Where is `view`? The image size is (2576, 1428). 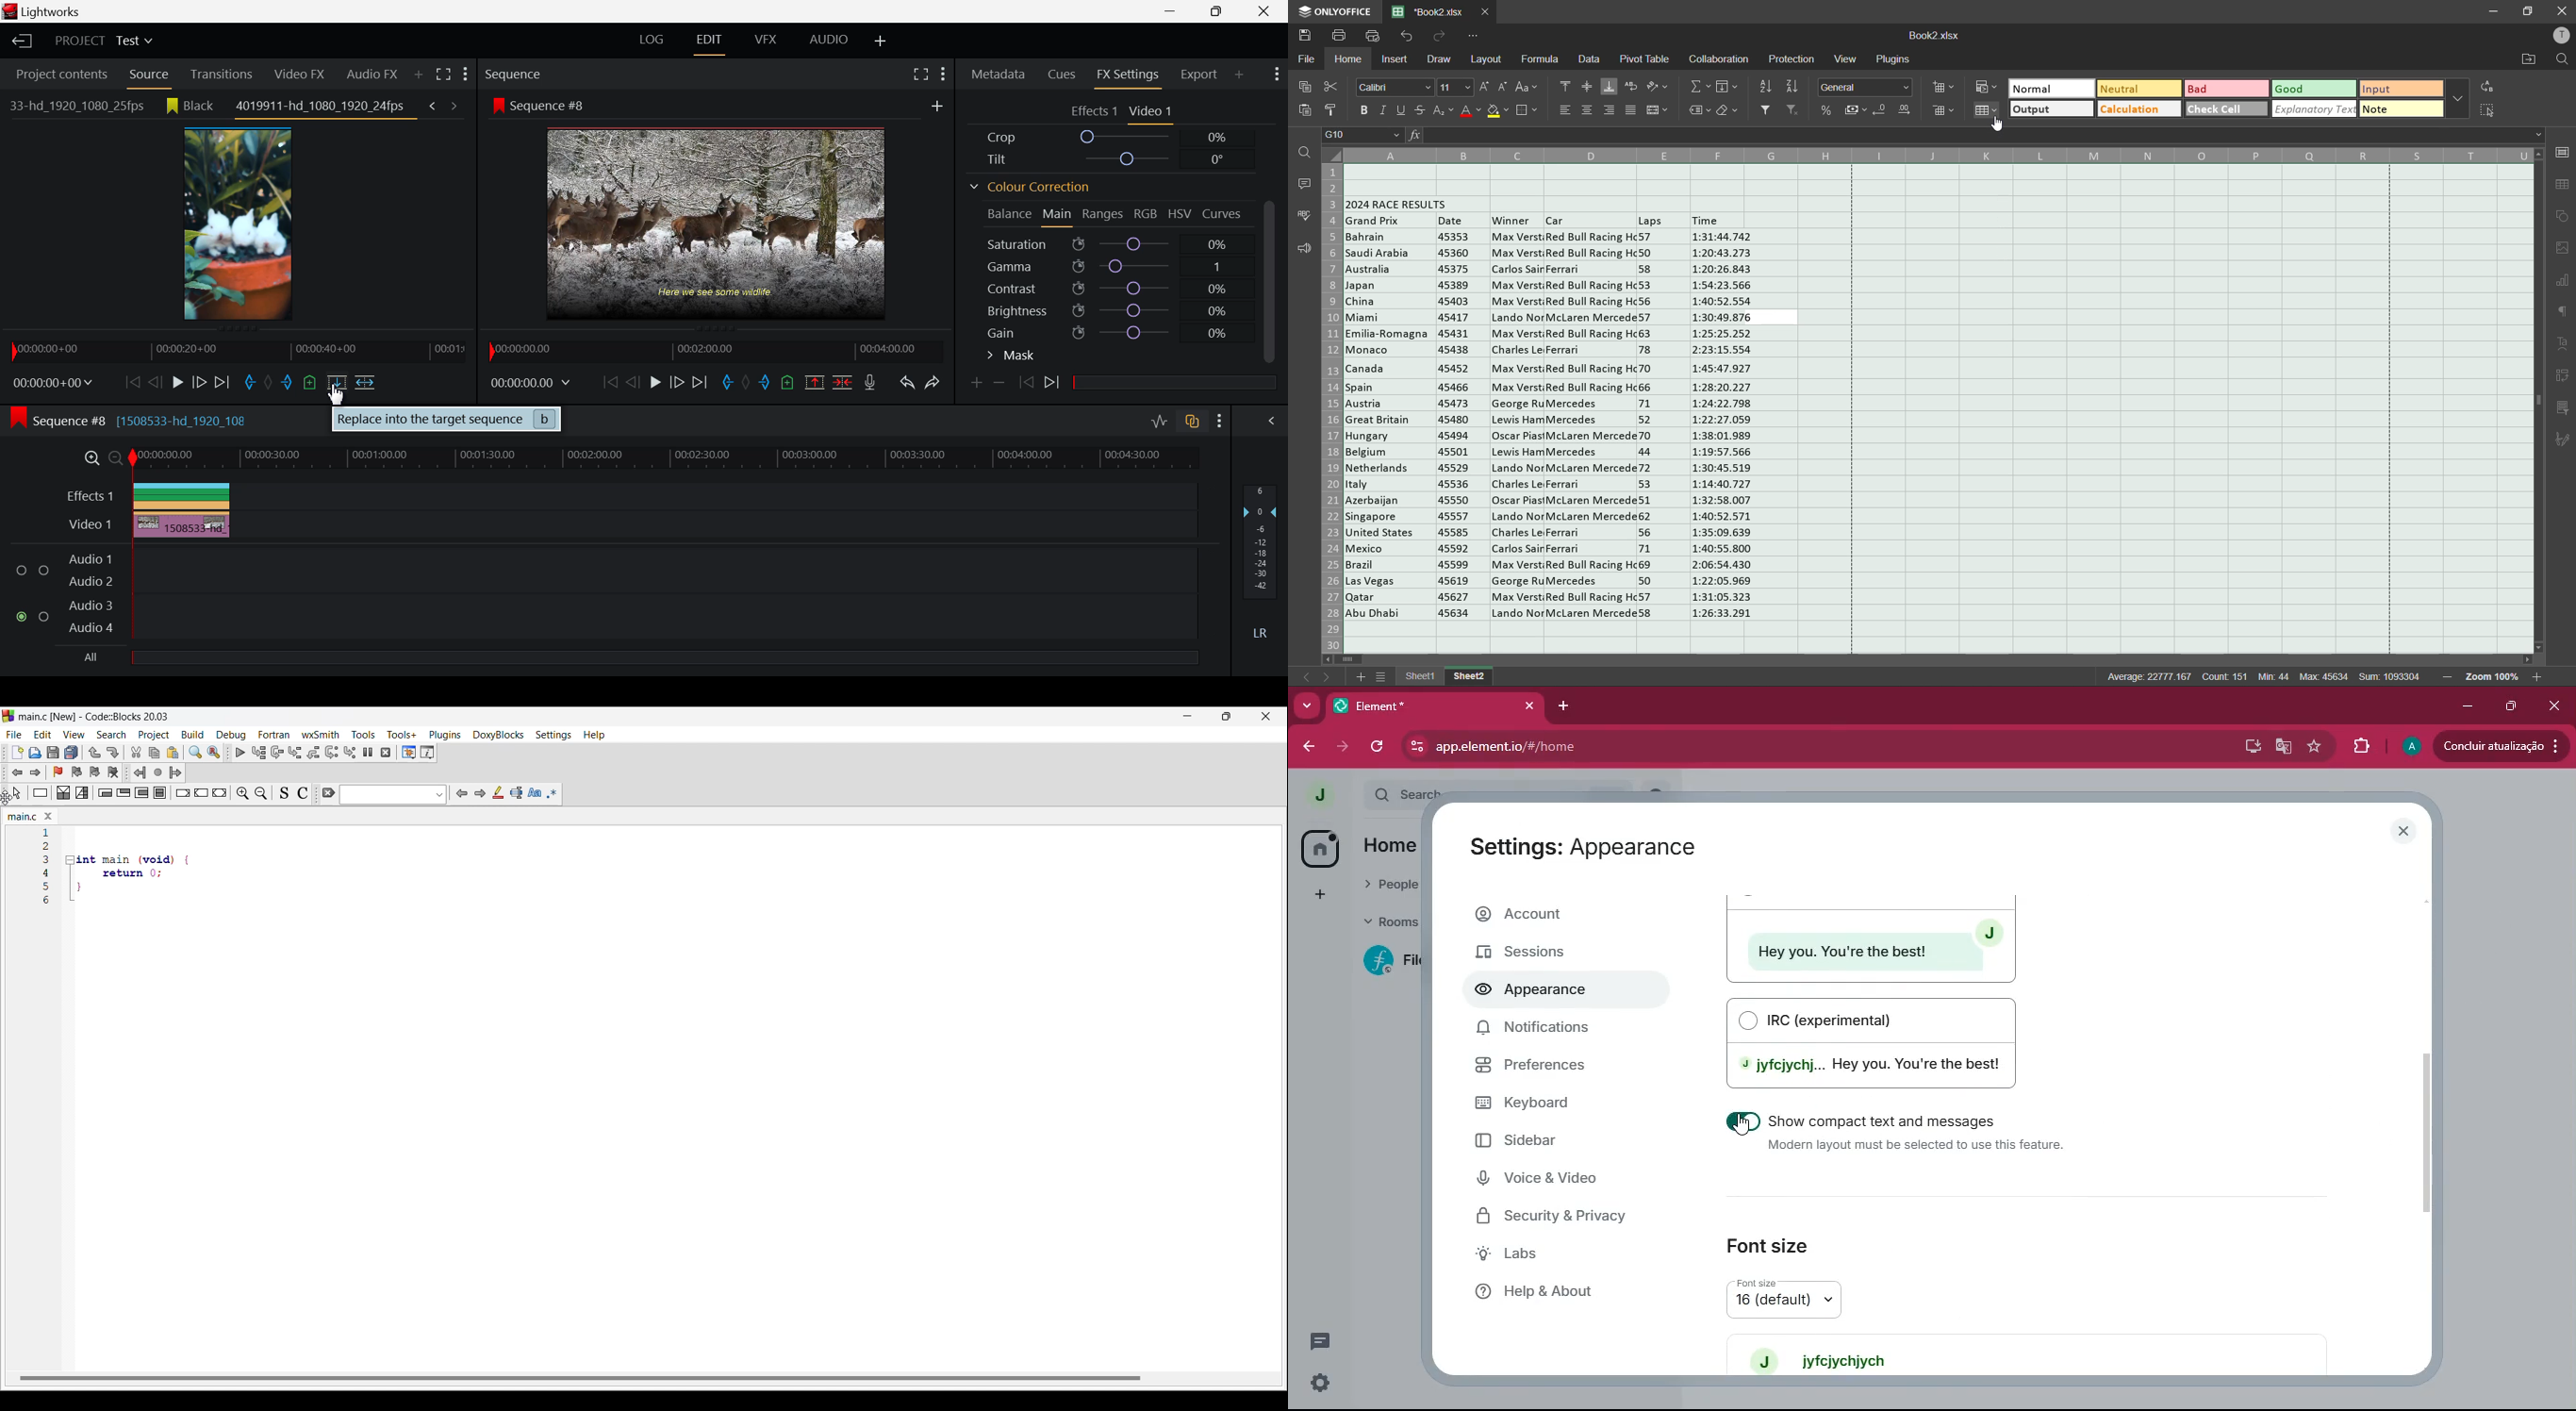 view is located at coordinates (1849, 61).